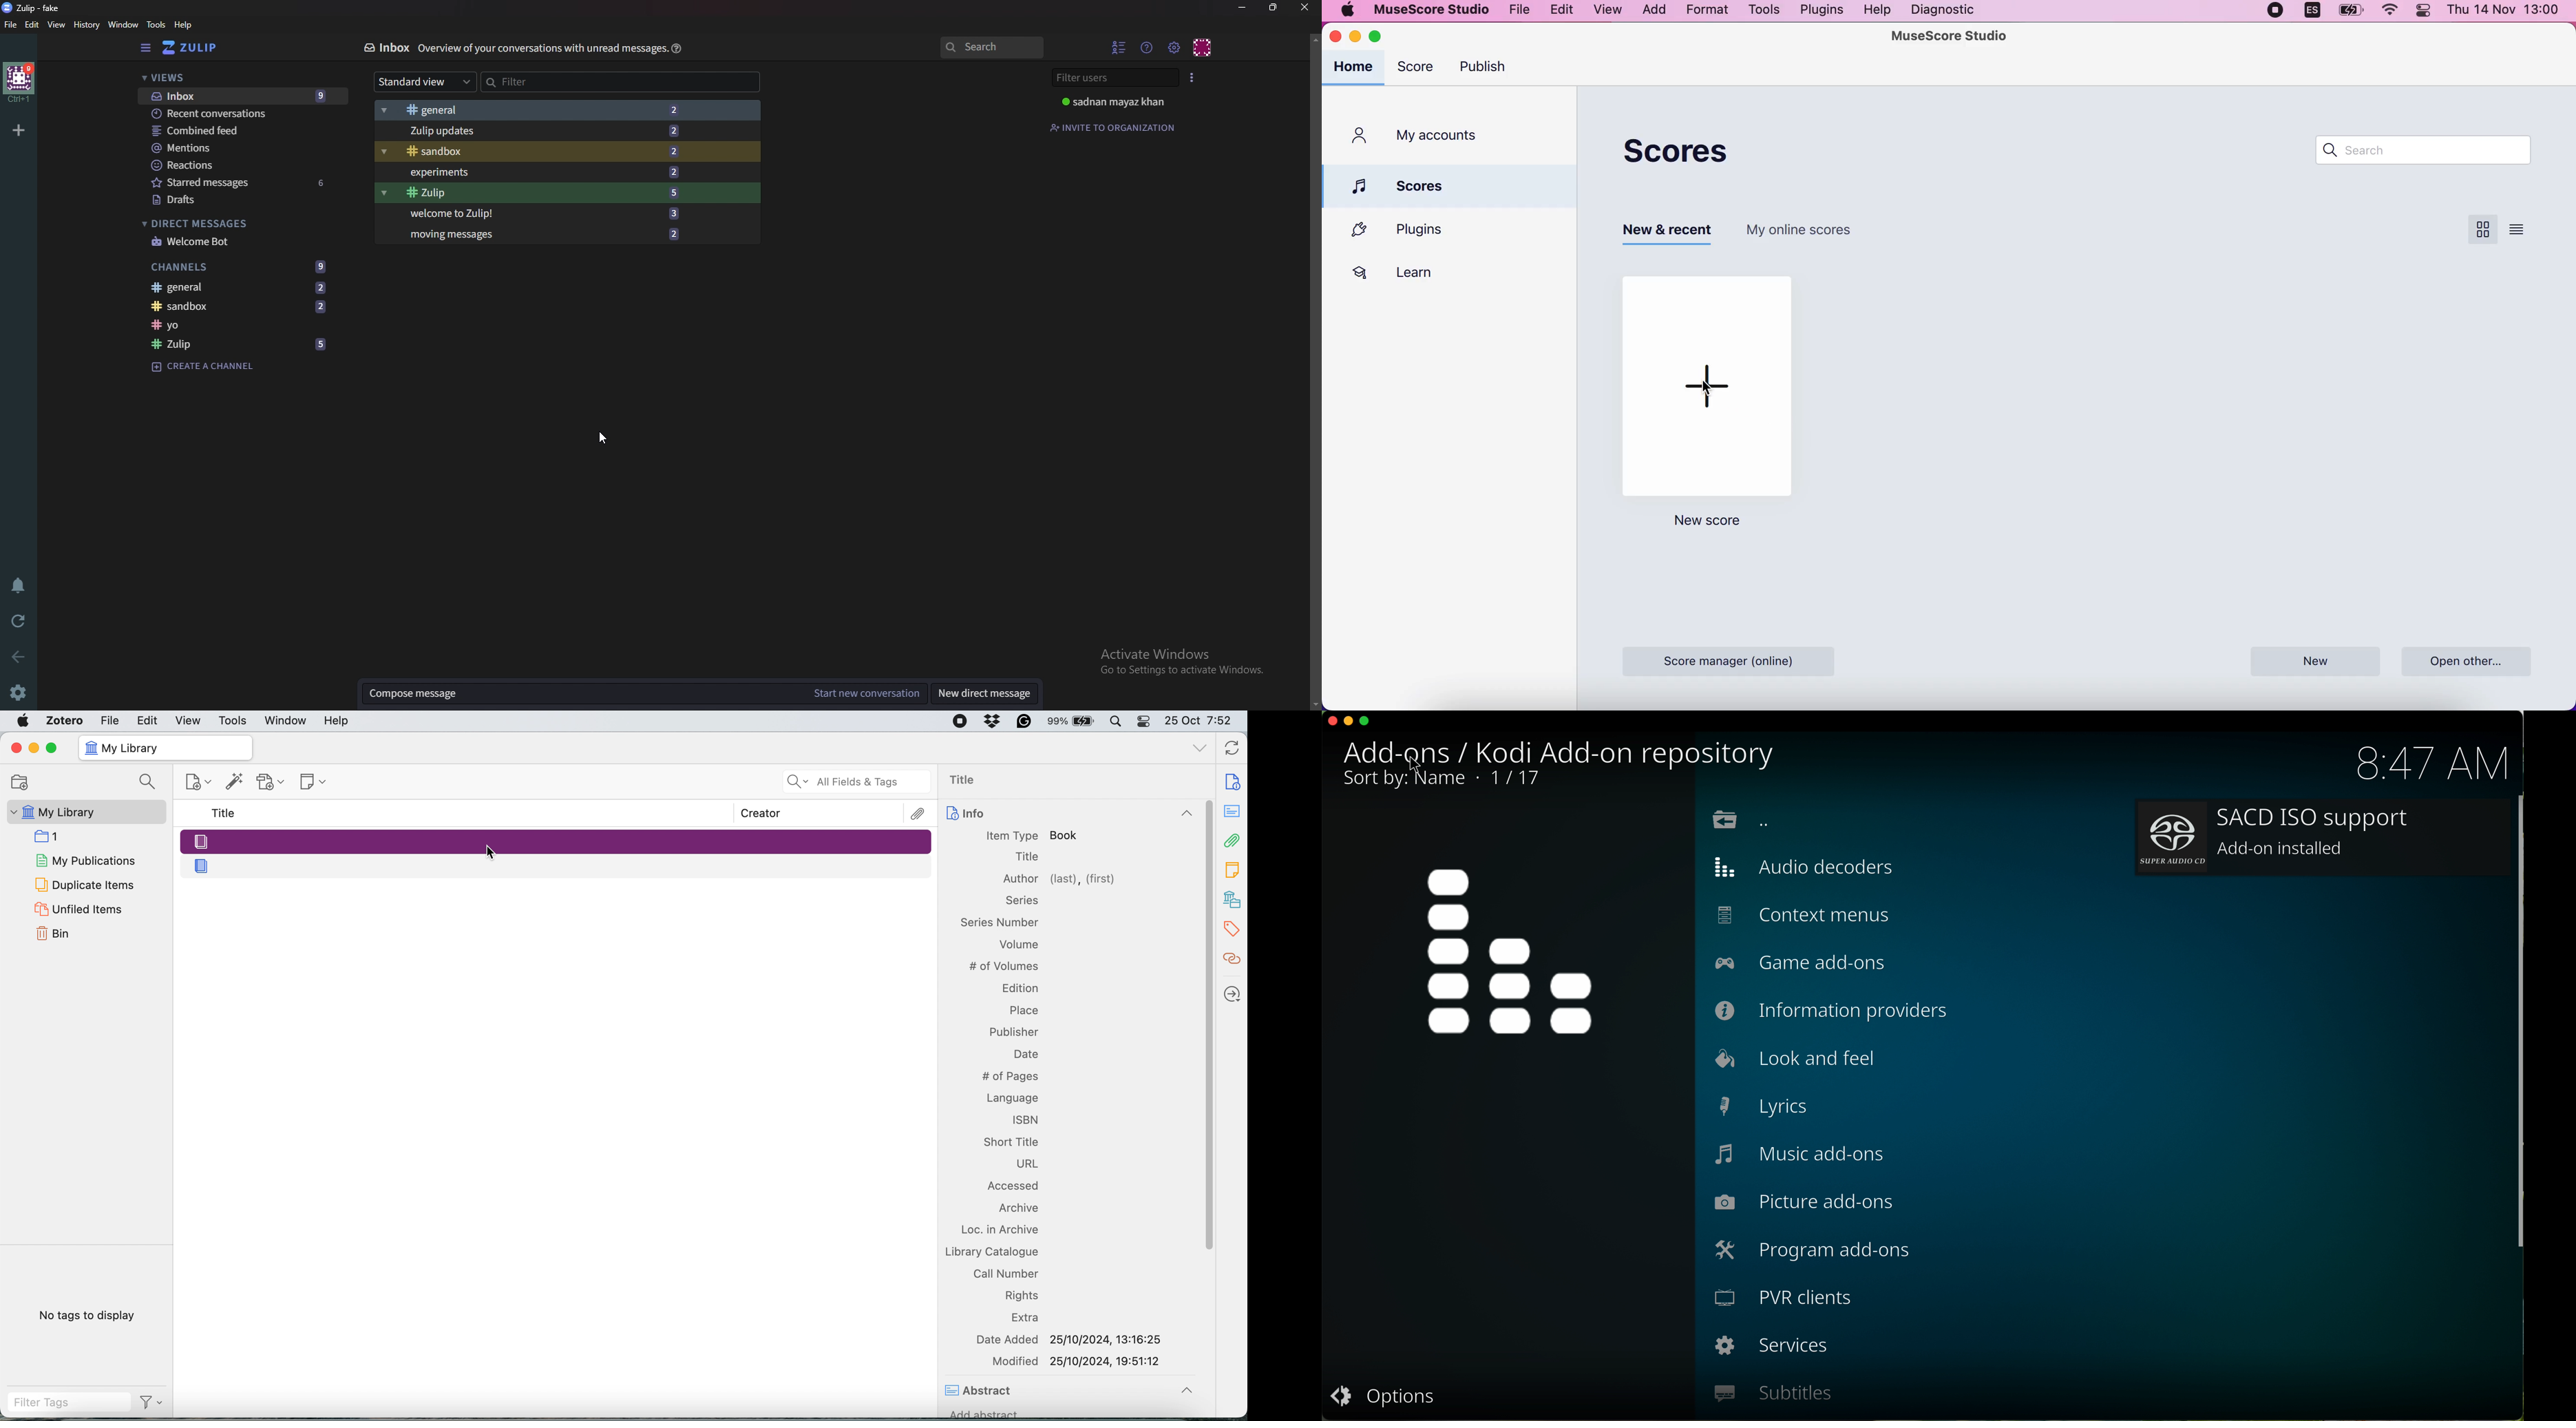 Image resolution: width=2576 pixels, height=1428 pixels. What do you see at coordinates (1769, 1346) in the screenshot?
I see `services` at bounding box center [1769, 1346].